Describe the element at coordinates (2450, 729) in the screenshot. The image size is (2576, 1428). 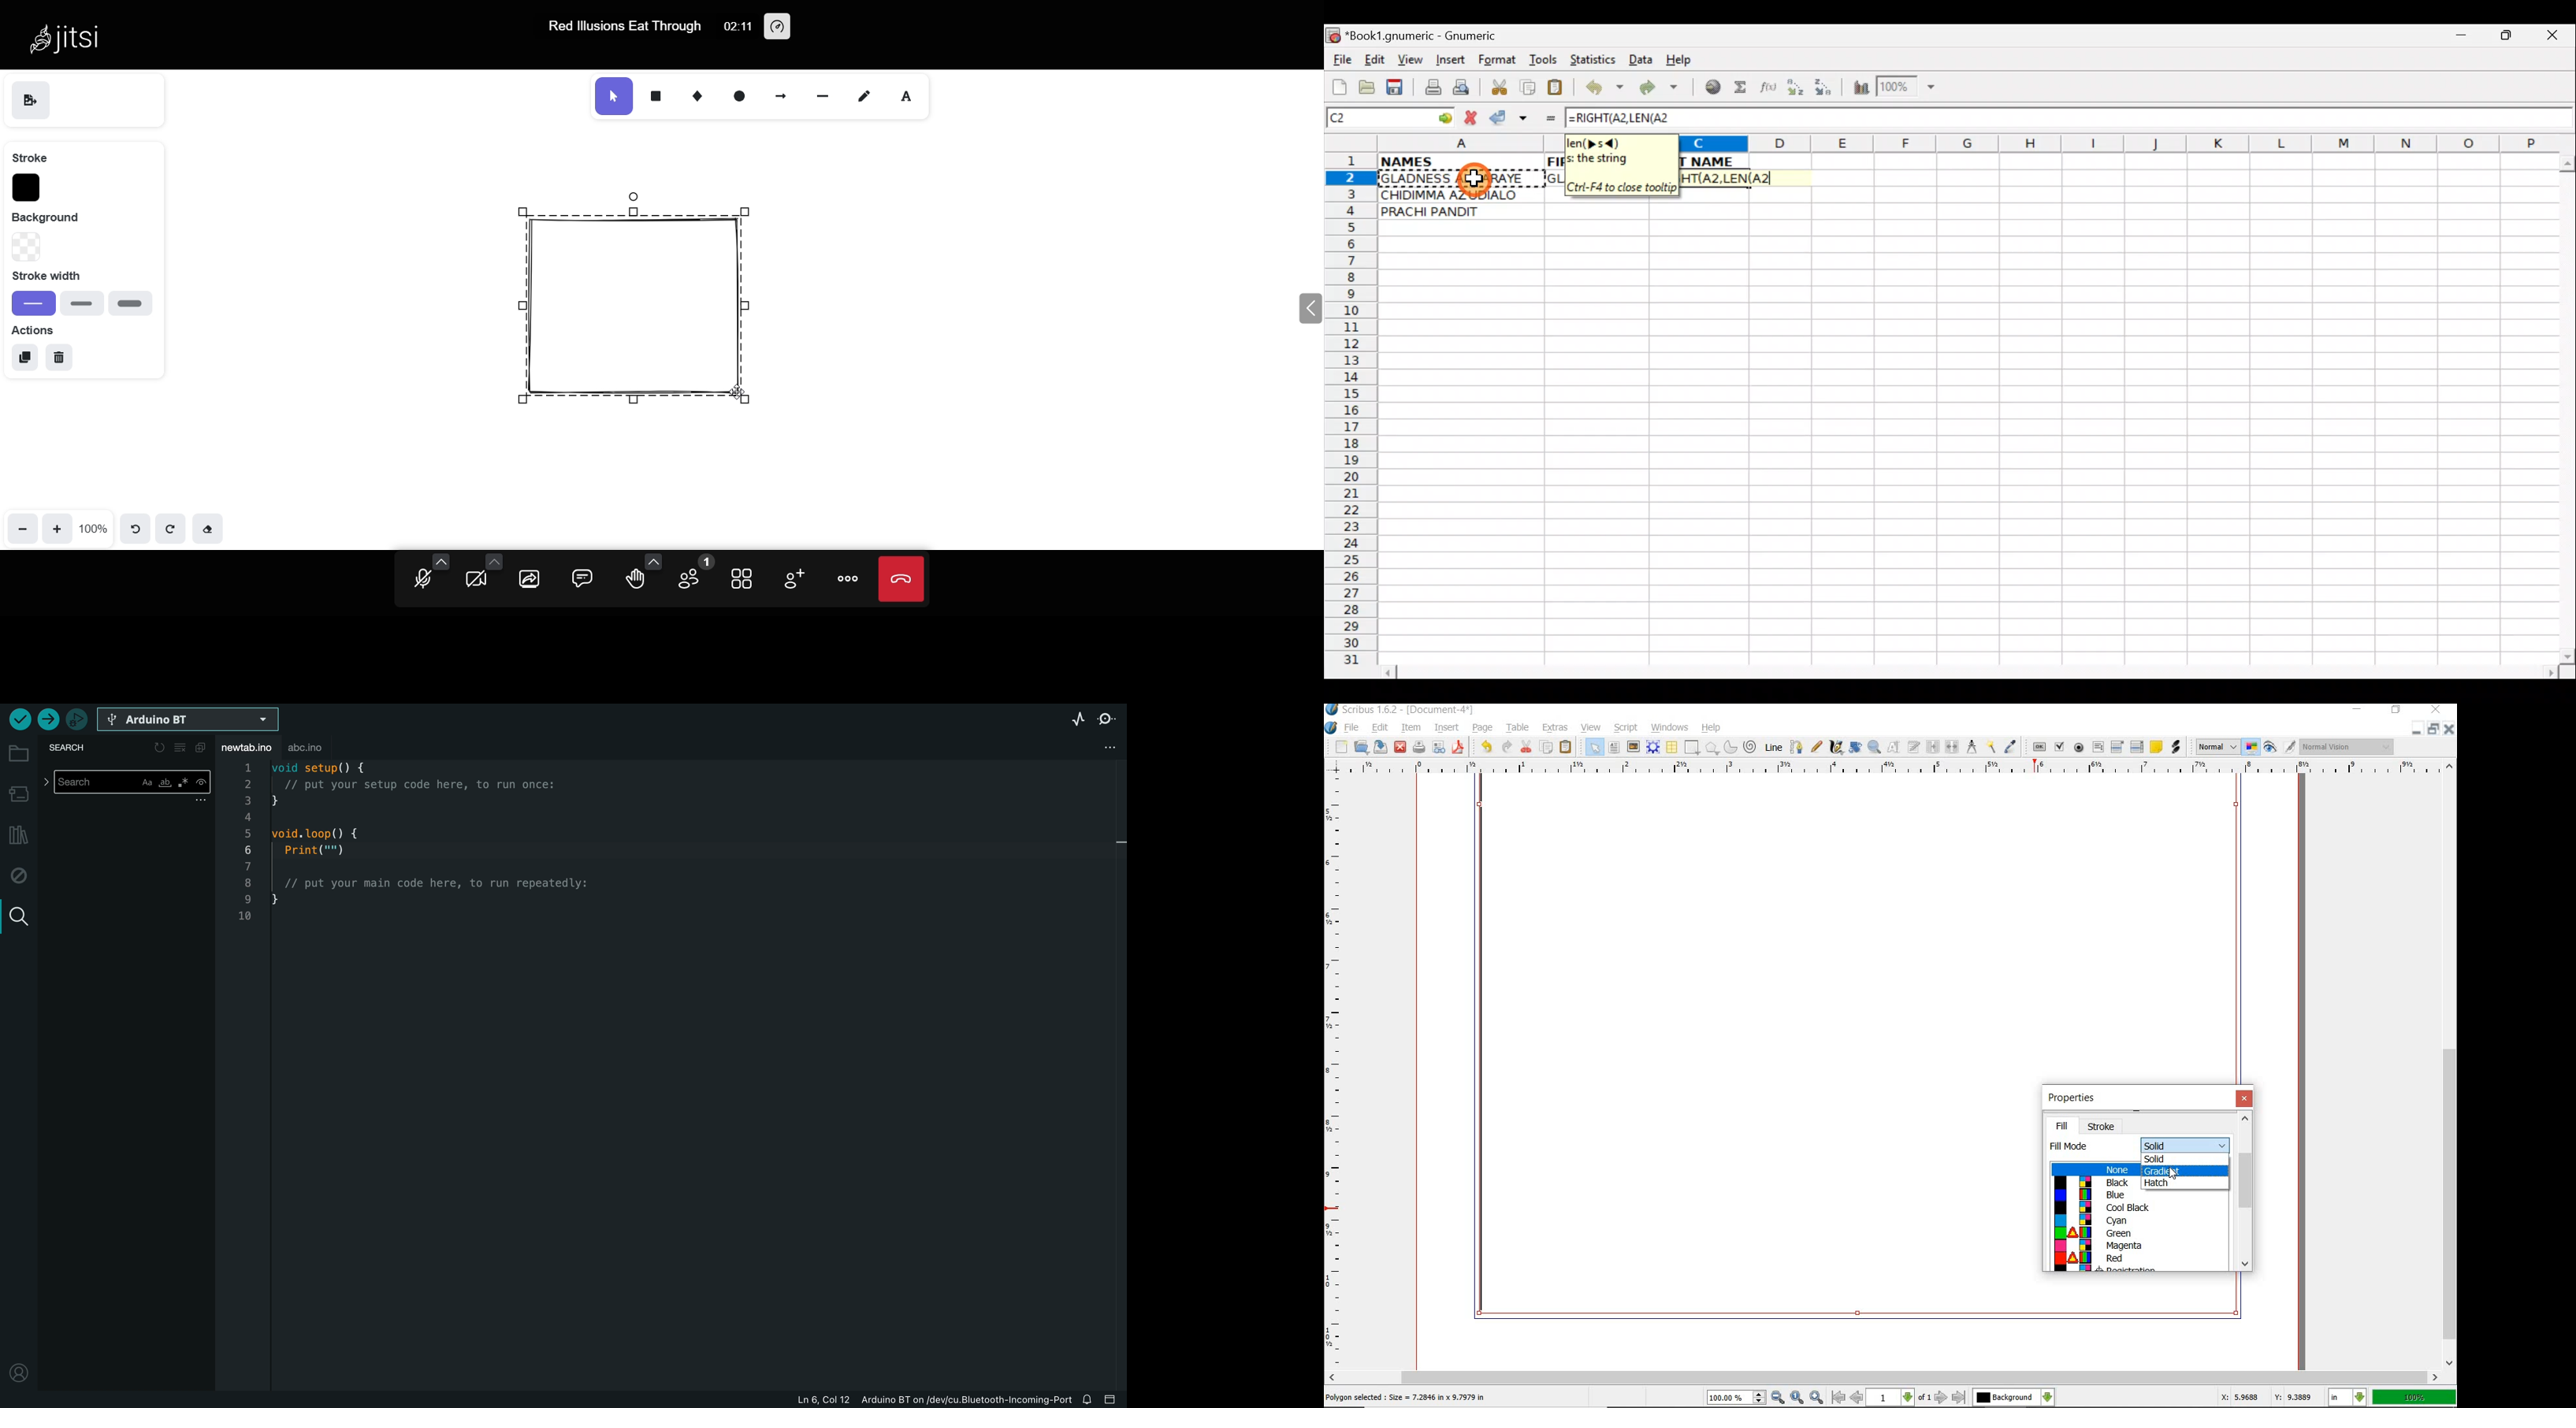
I see `close` at that location.